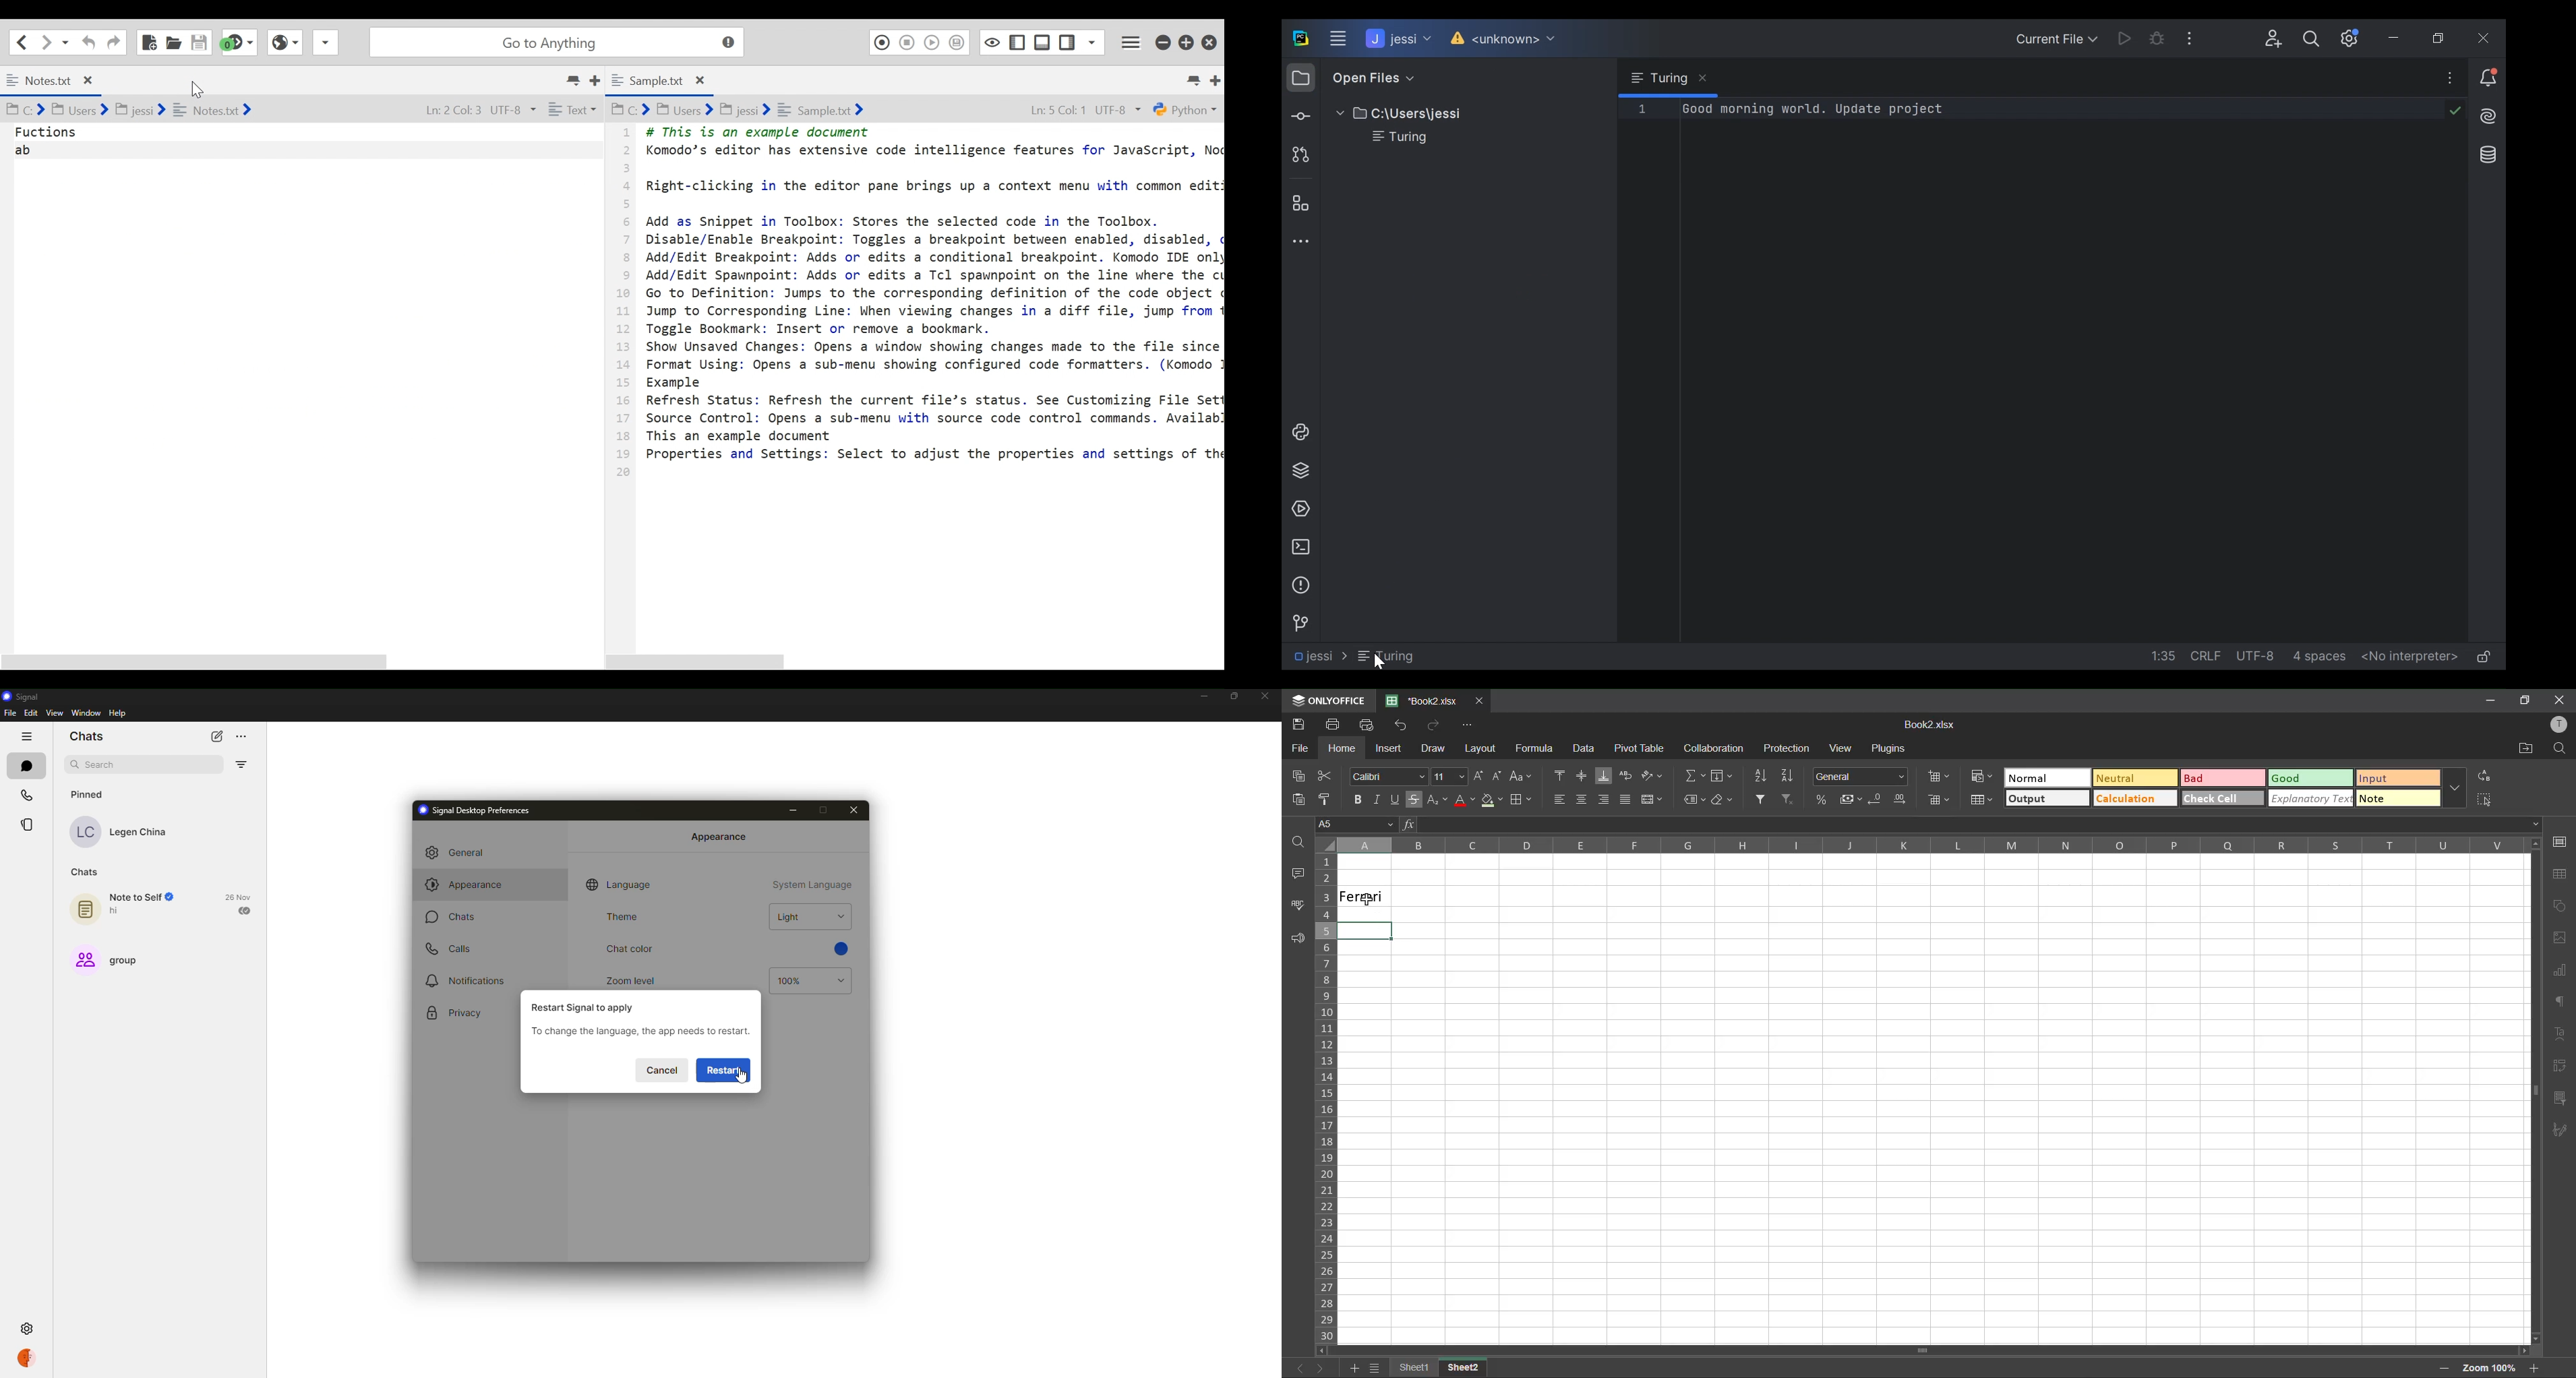  I want to click on Sample.txt  , so click(671, 81).